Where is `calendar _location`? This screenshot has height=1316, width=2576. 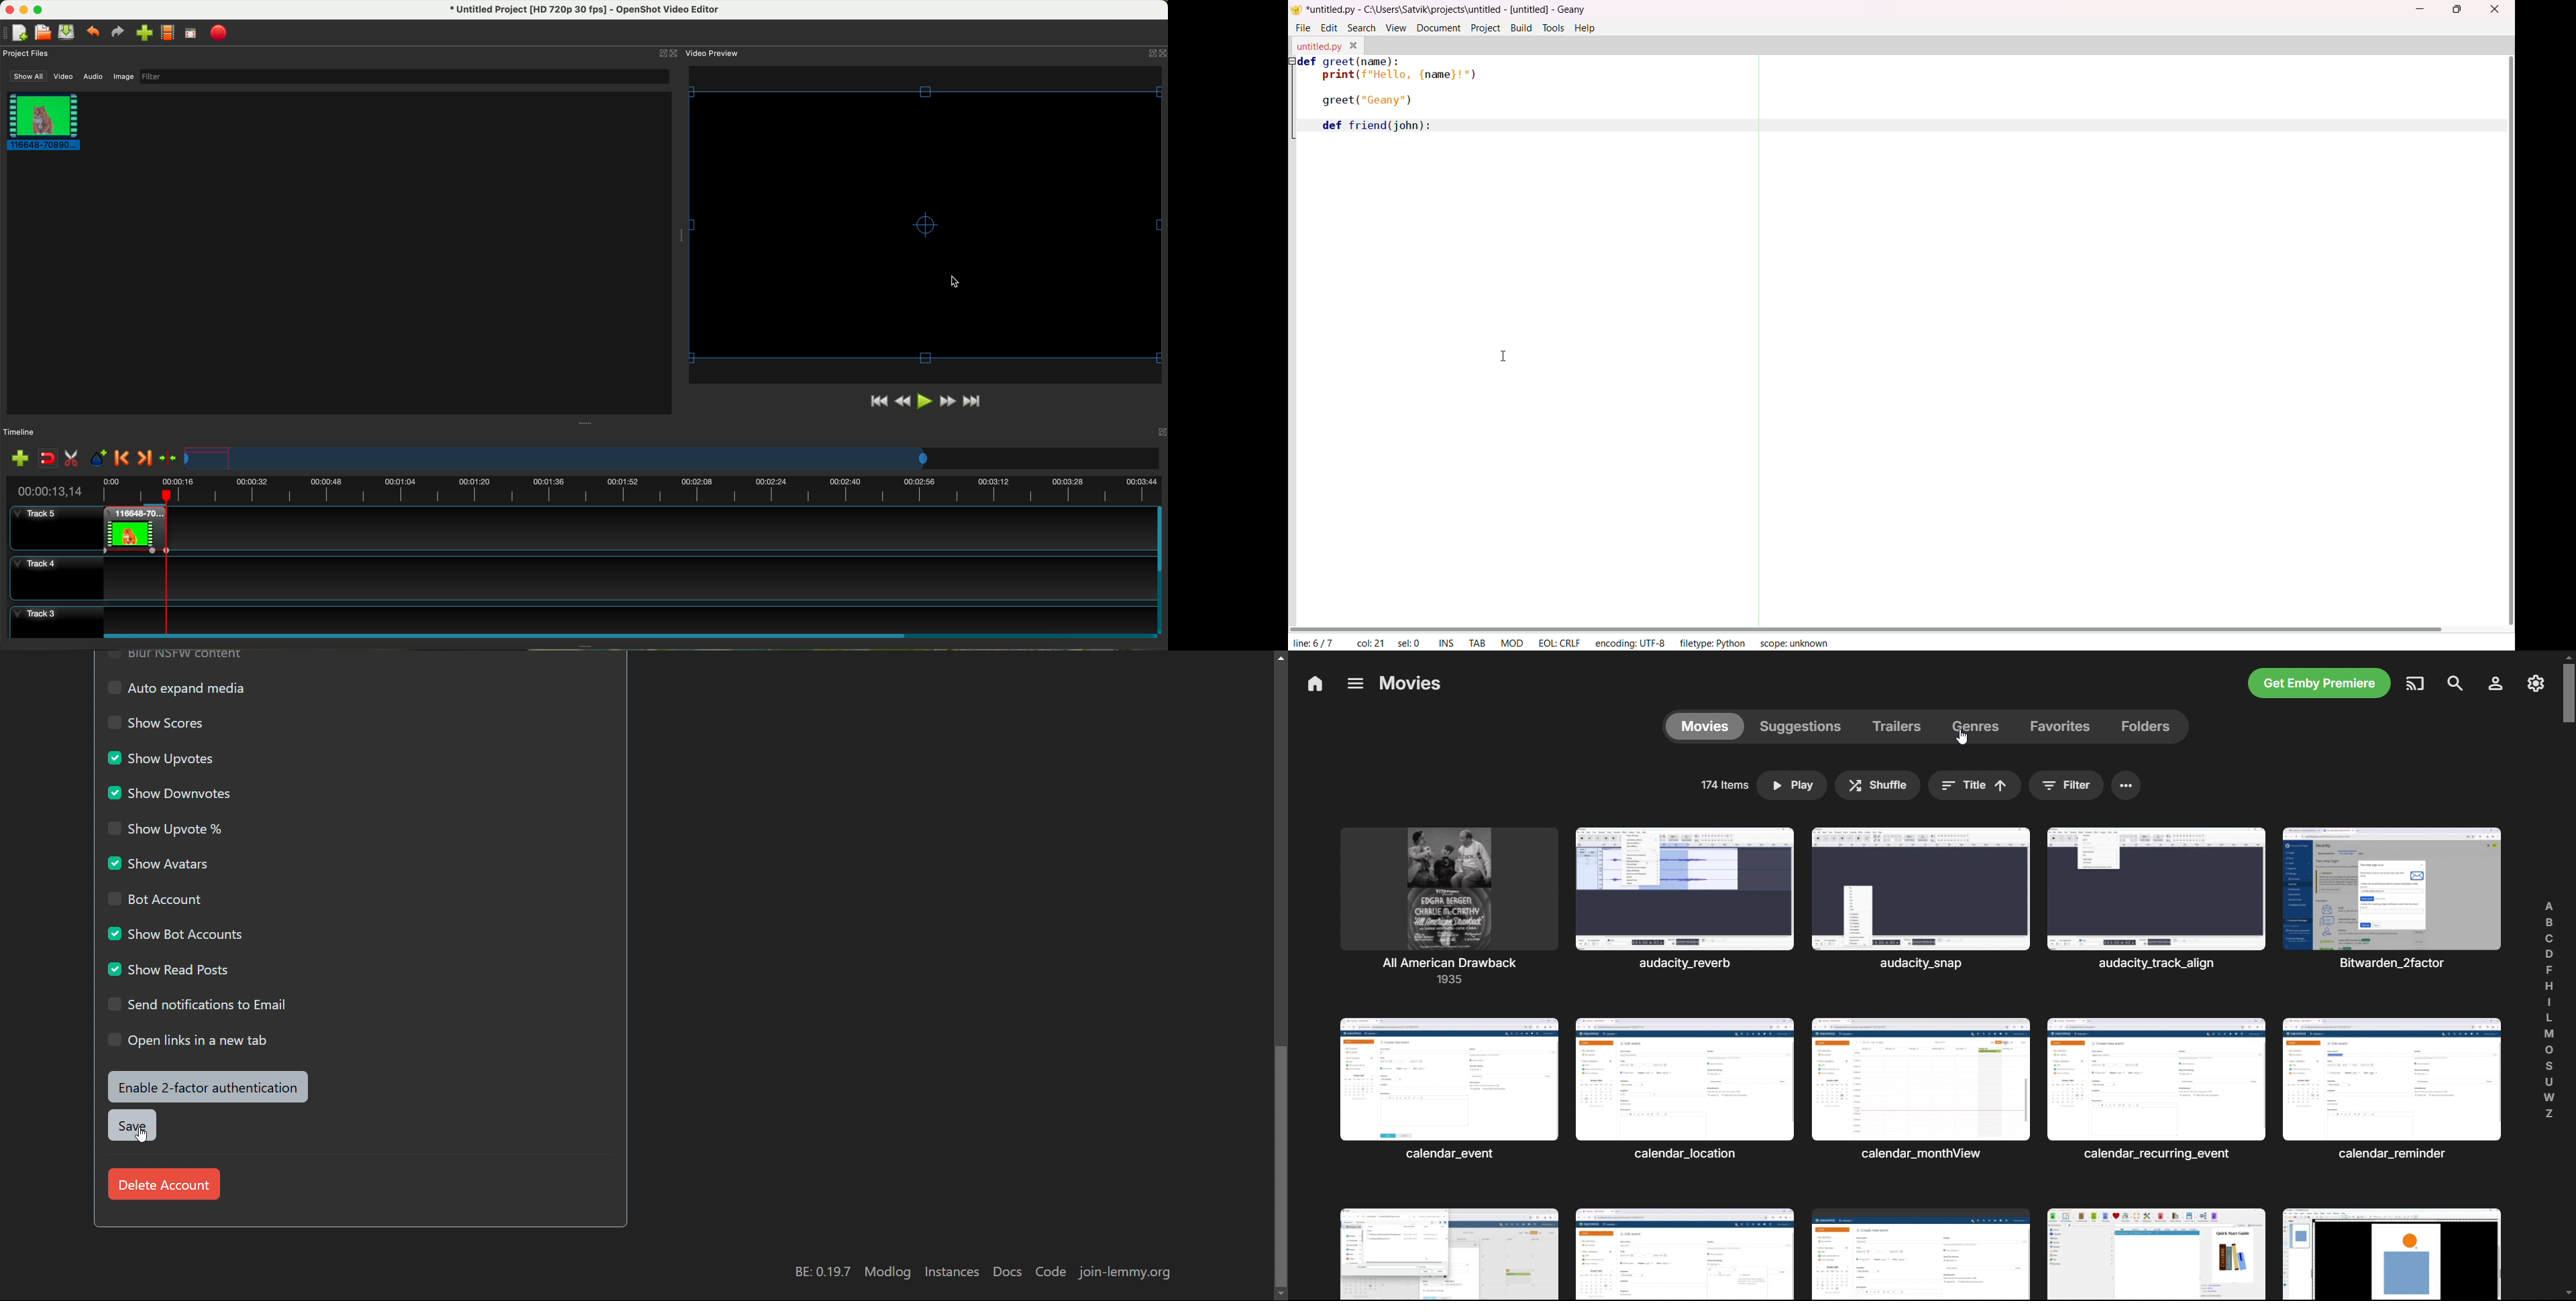
calendar _location is located at coordinates (1687, 1090).